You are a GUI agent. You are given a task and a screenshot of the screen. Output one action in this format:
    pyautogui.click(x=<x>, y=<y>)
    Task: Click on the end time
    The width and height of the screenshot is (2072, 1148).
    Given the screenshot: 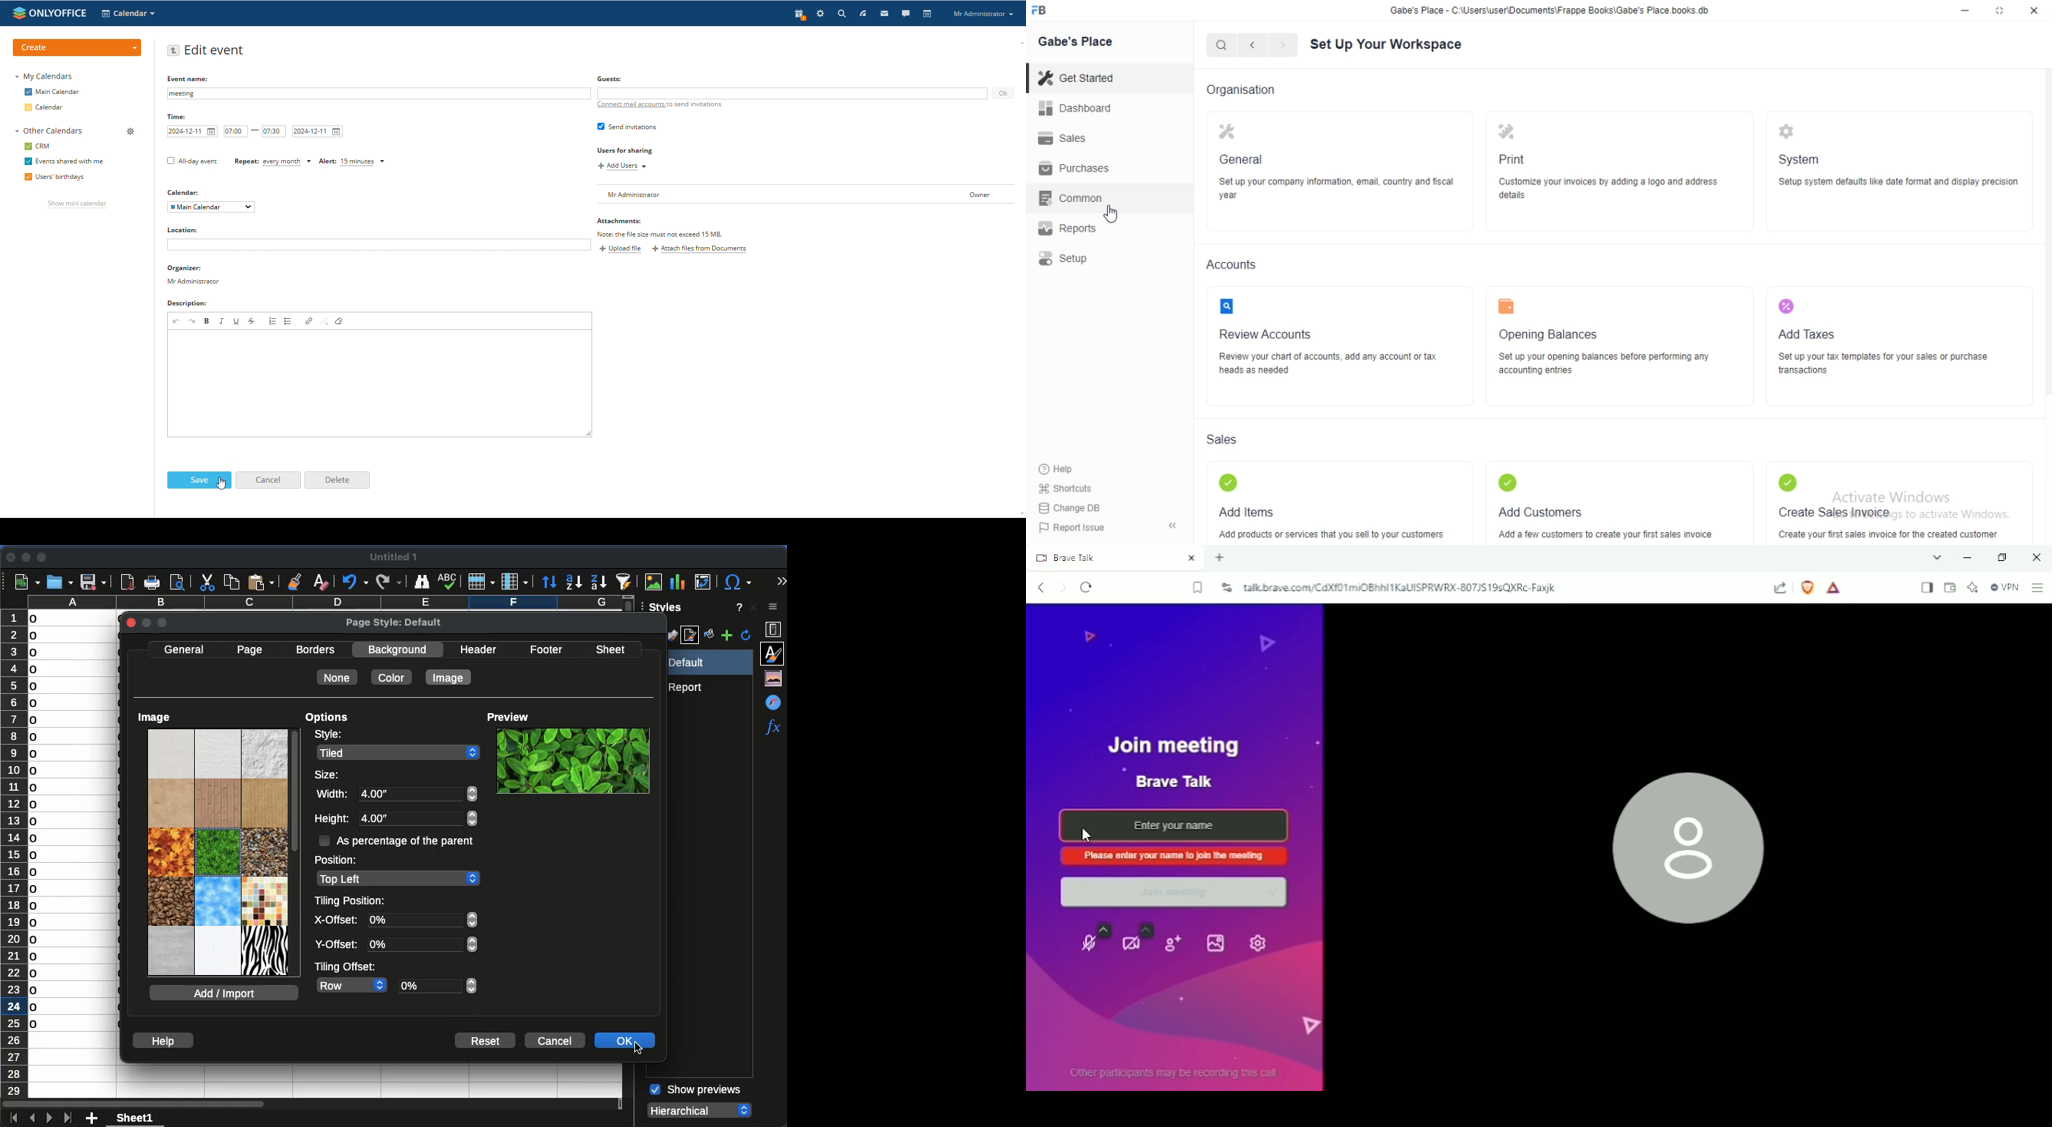 What is the action you would take?
    pyautogui.click(x=274, y=131)
    